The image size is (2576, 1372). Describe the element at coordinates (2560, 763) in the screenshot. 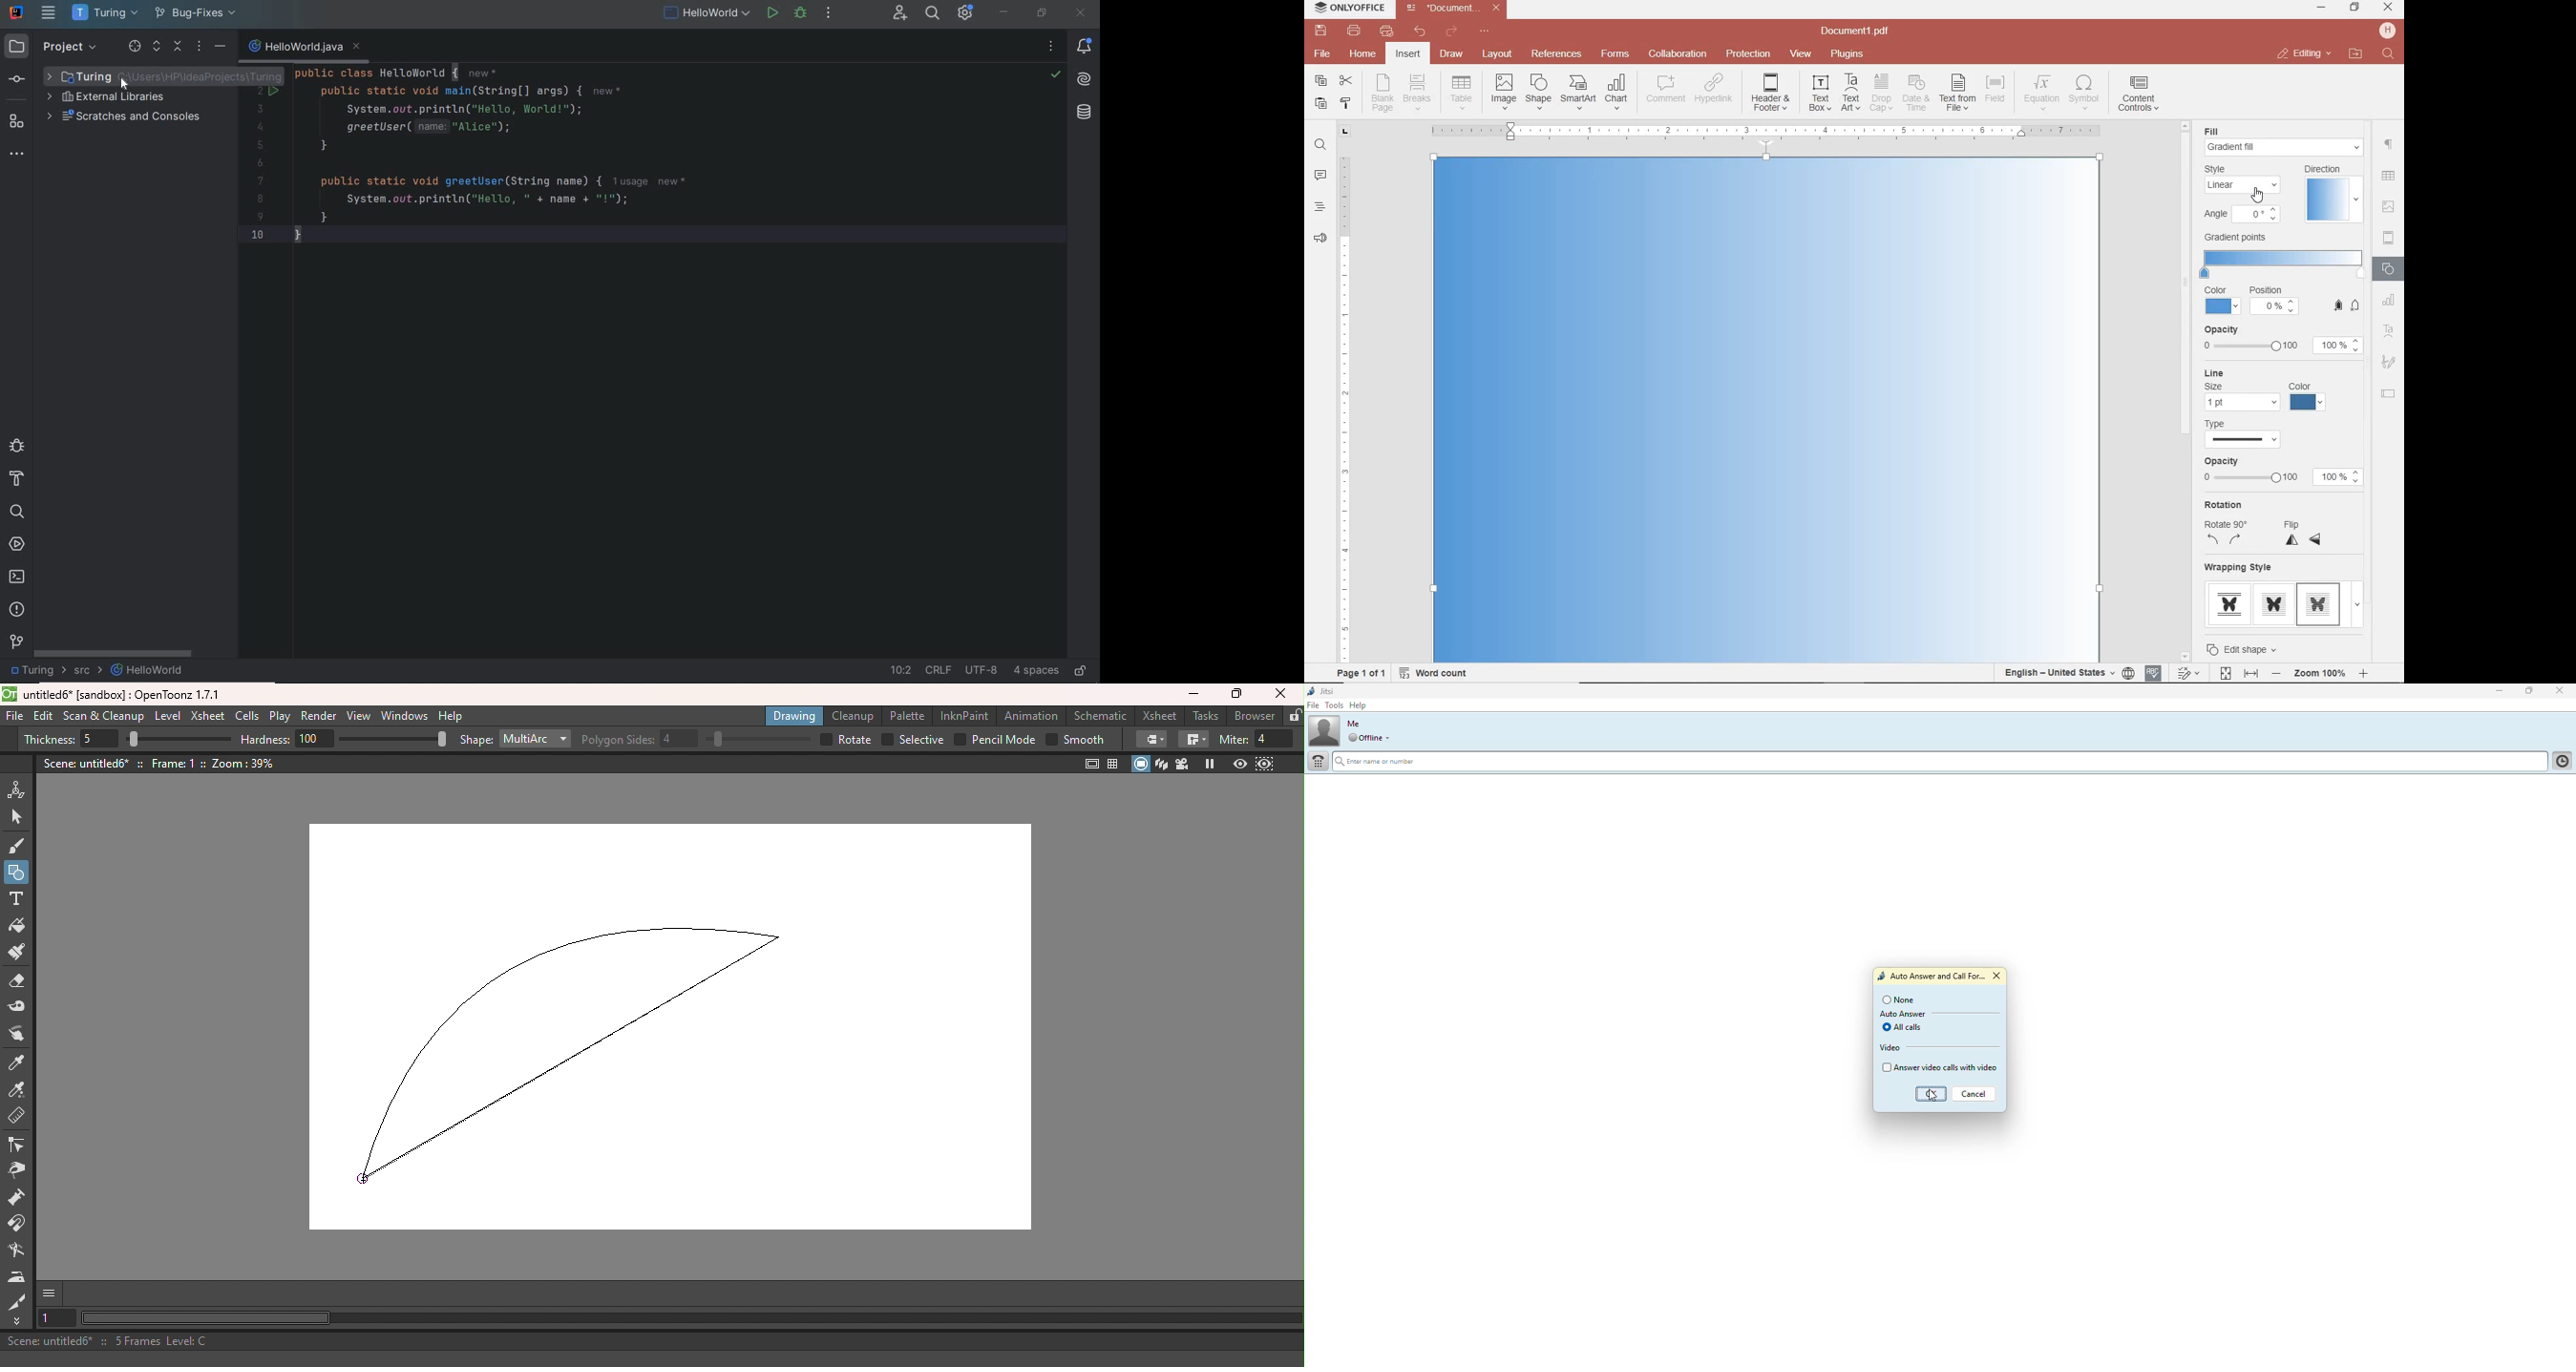

I see `contact list` at that location.